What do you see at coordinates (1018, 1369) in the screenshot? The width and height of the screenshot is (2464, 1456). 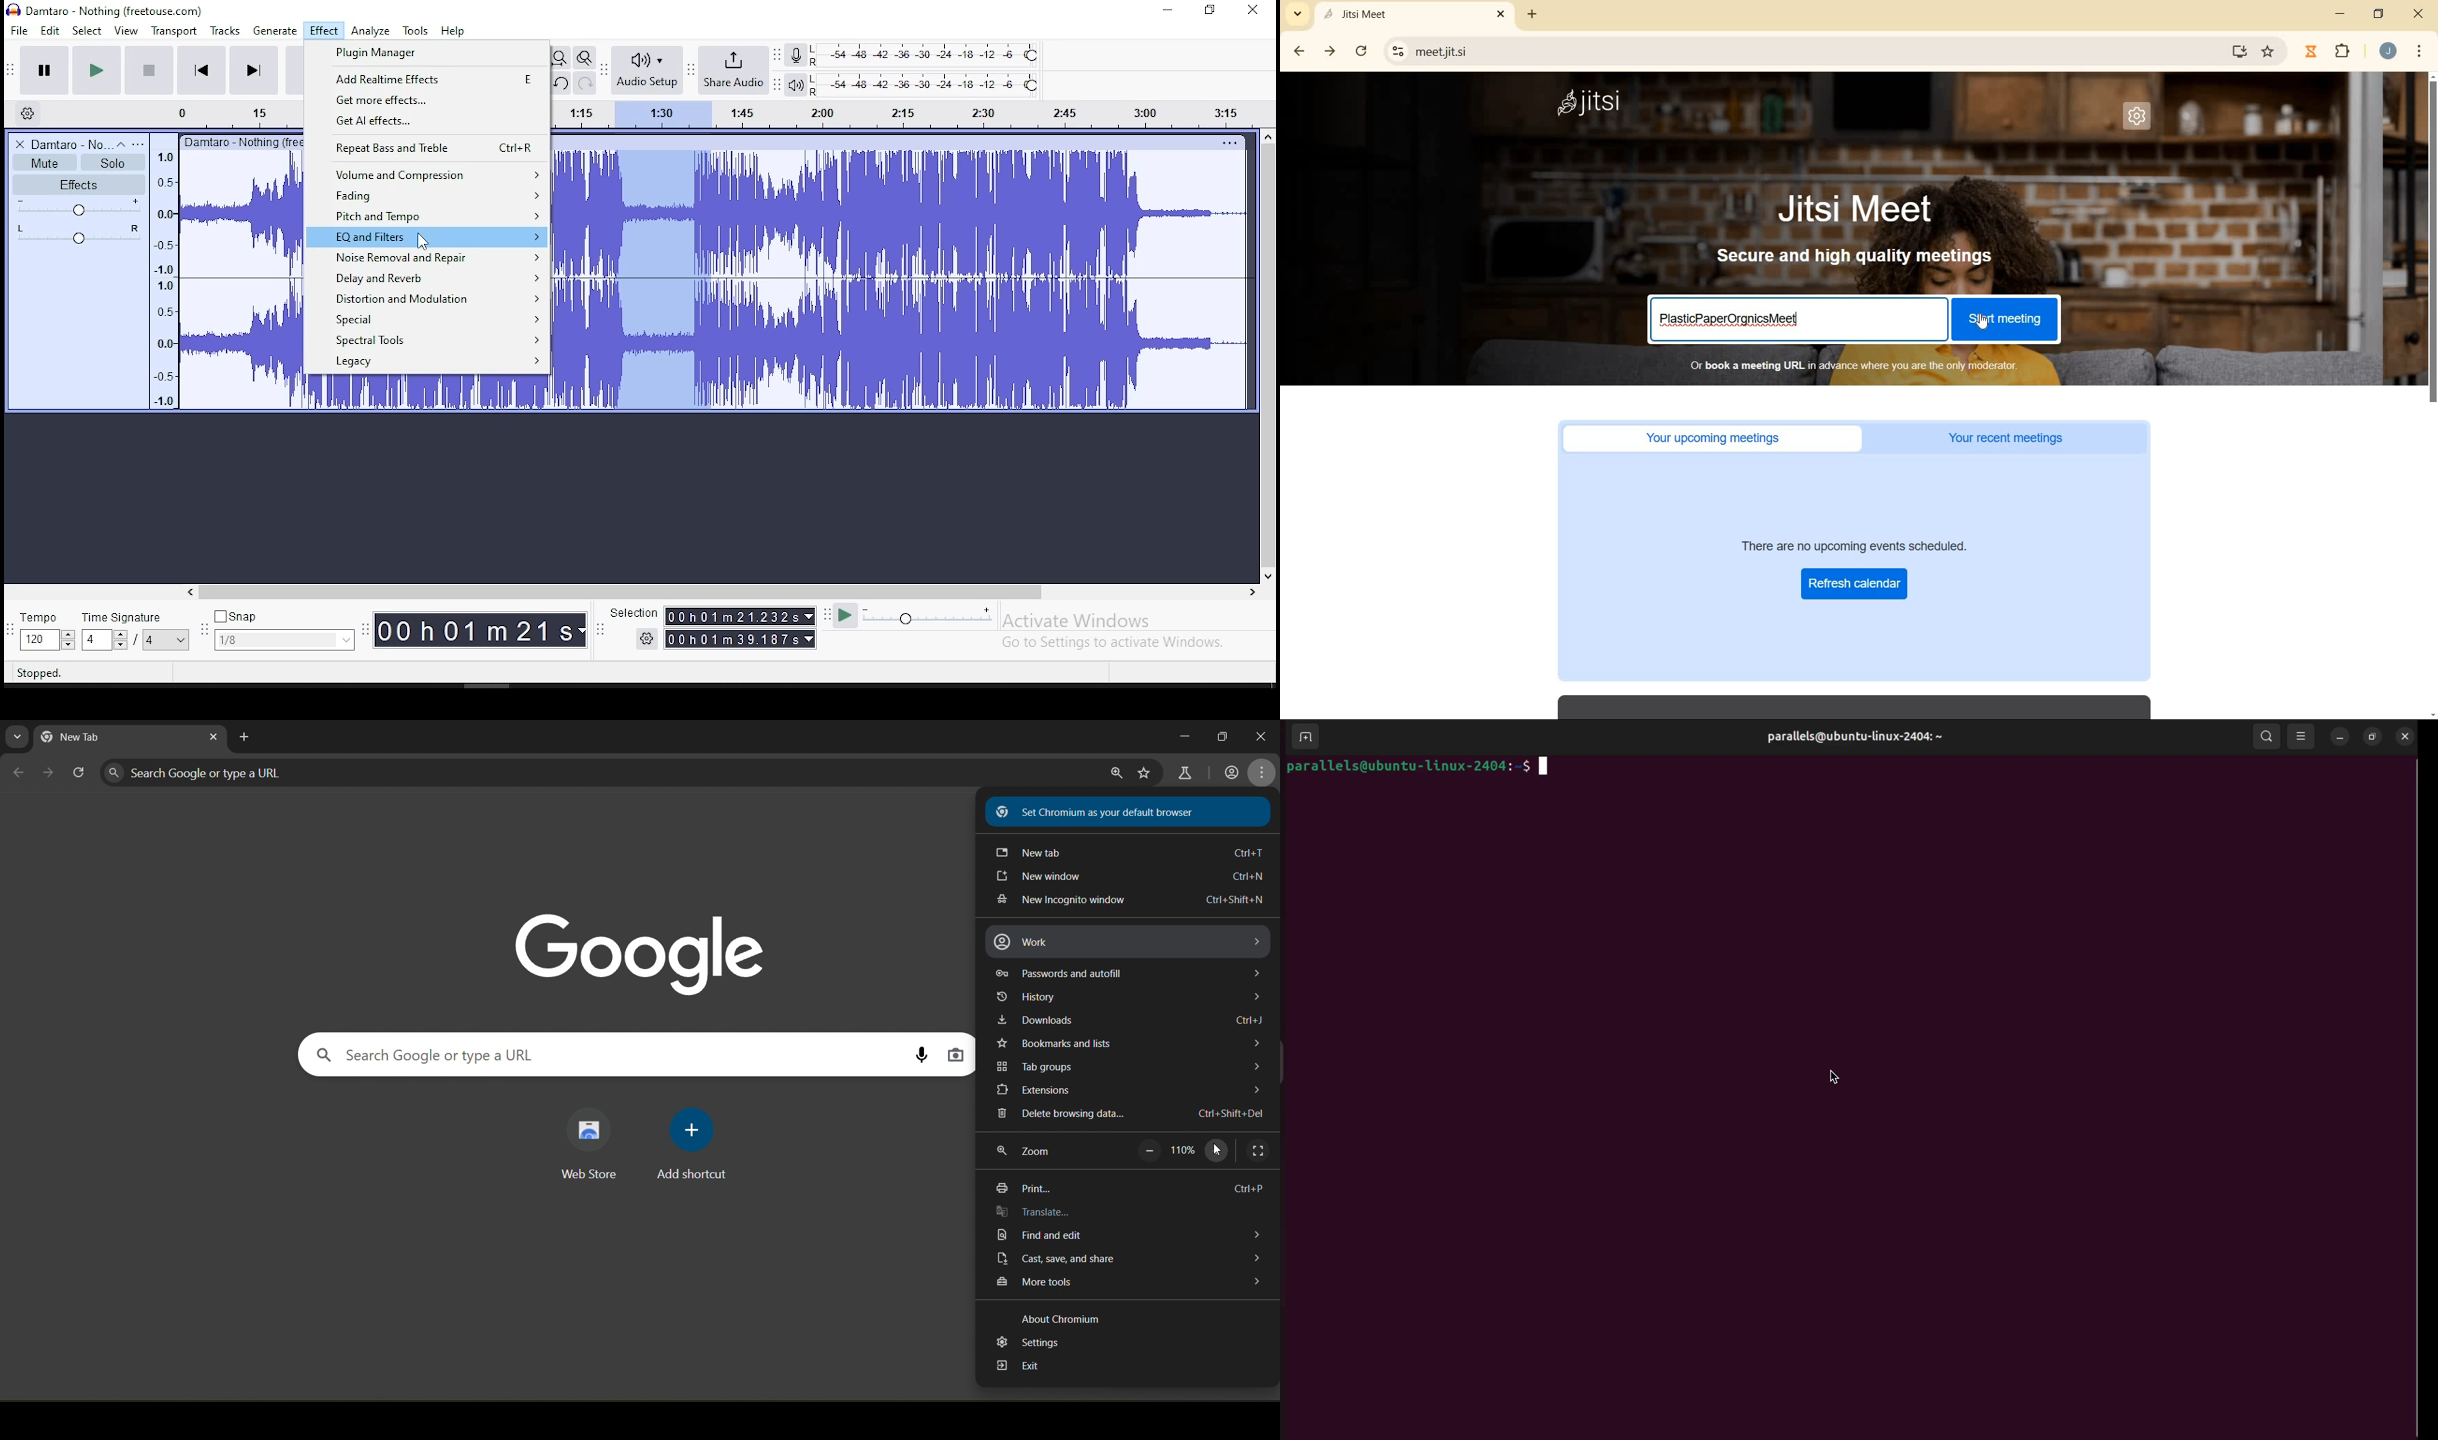 I see `exit` at bounding box center [1018, 1369].